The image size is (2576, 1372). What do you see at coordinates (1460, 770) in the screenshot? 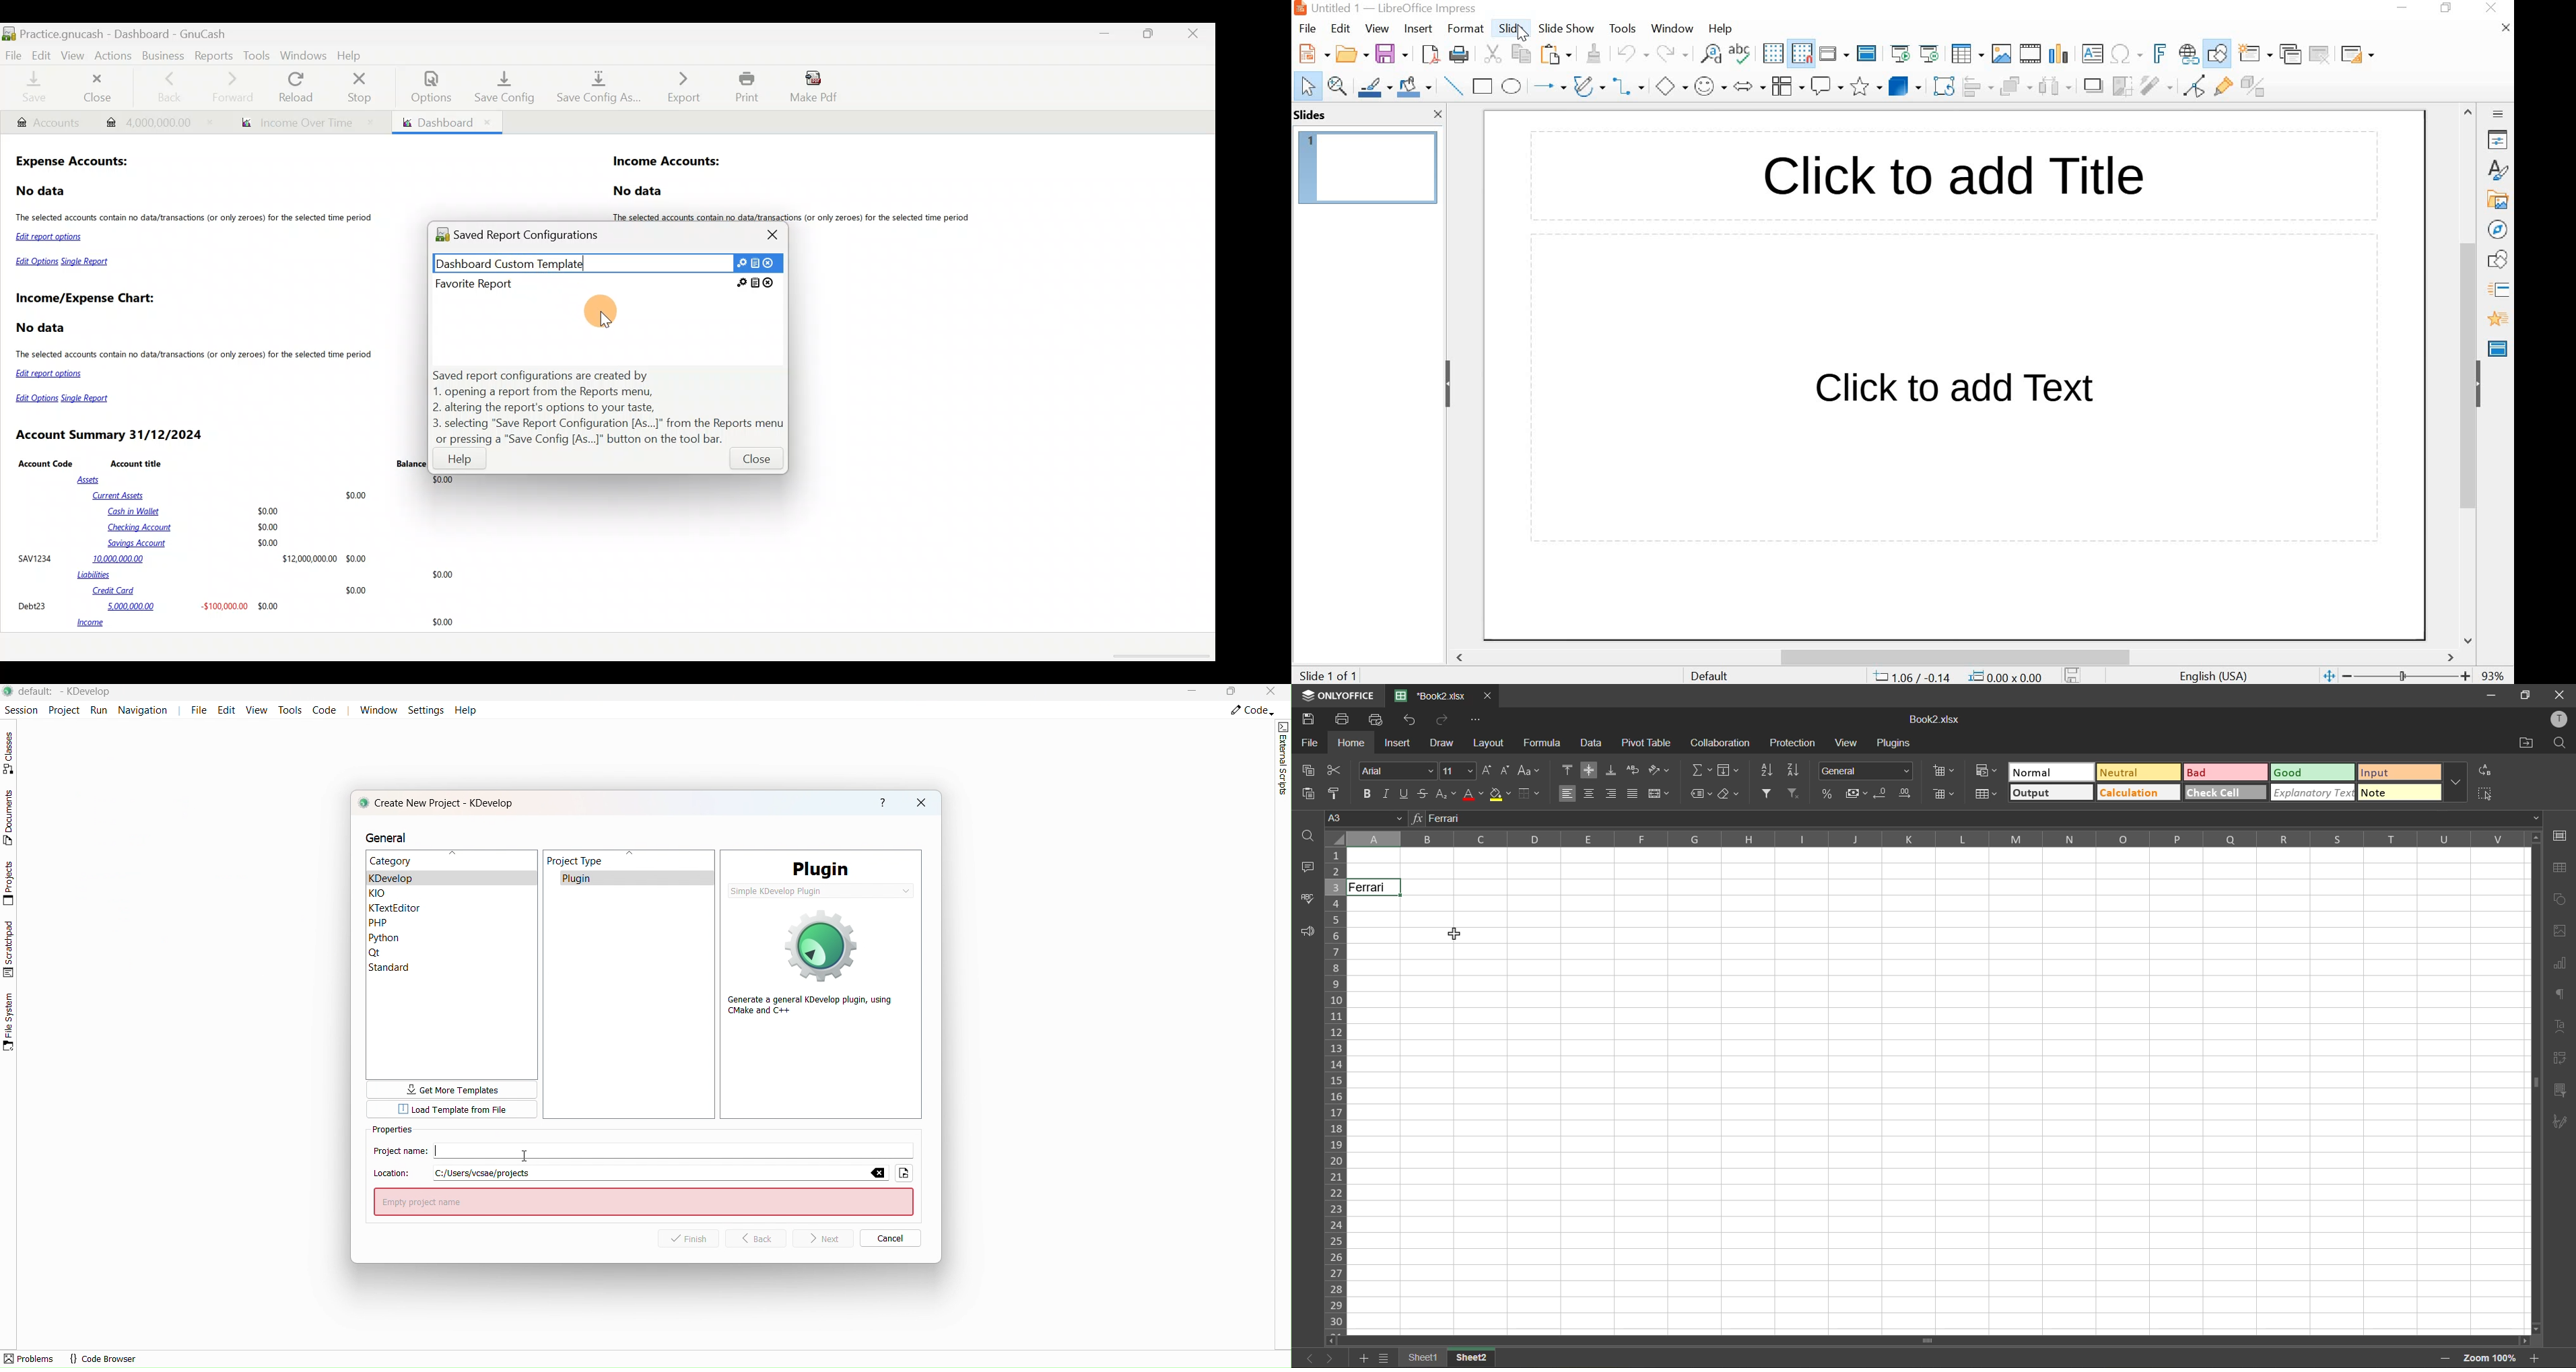
I see `font size` at bounding box center [1460, 770].